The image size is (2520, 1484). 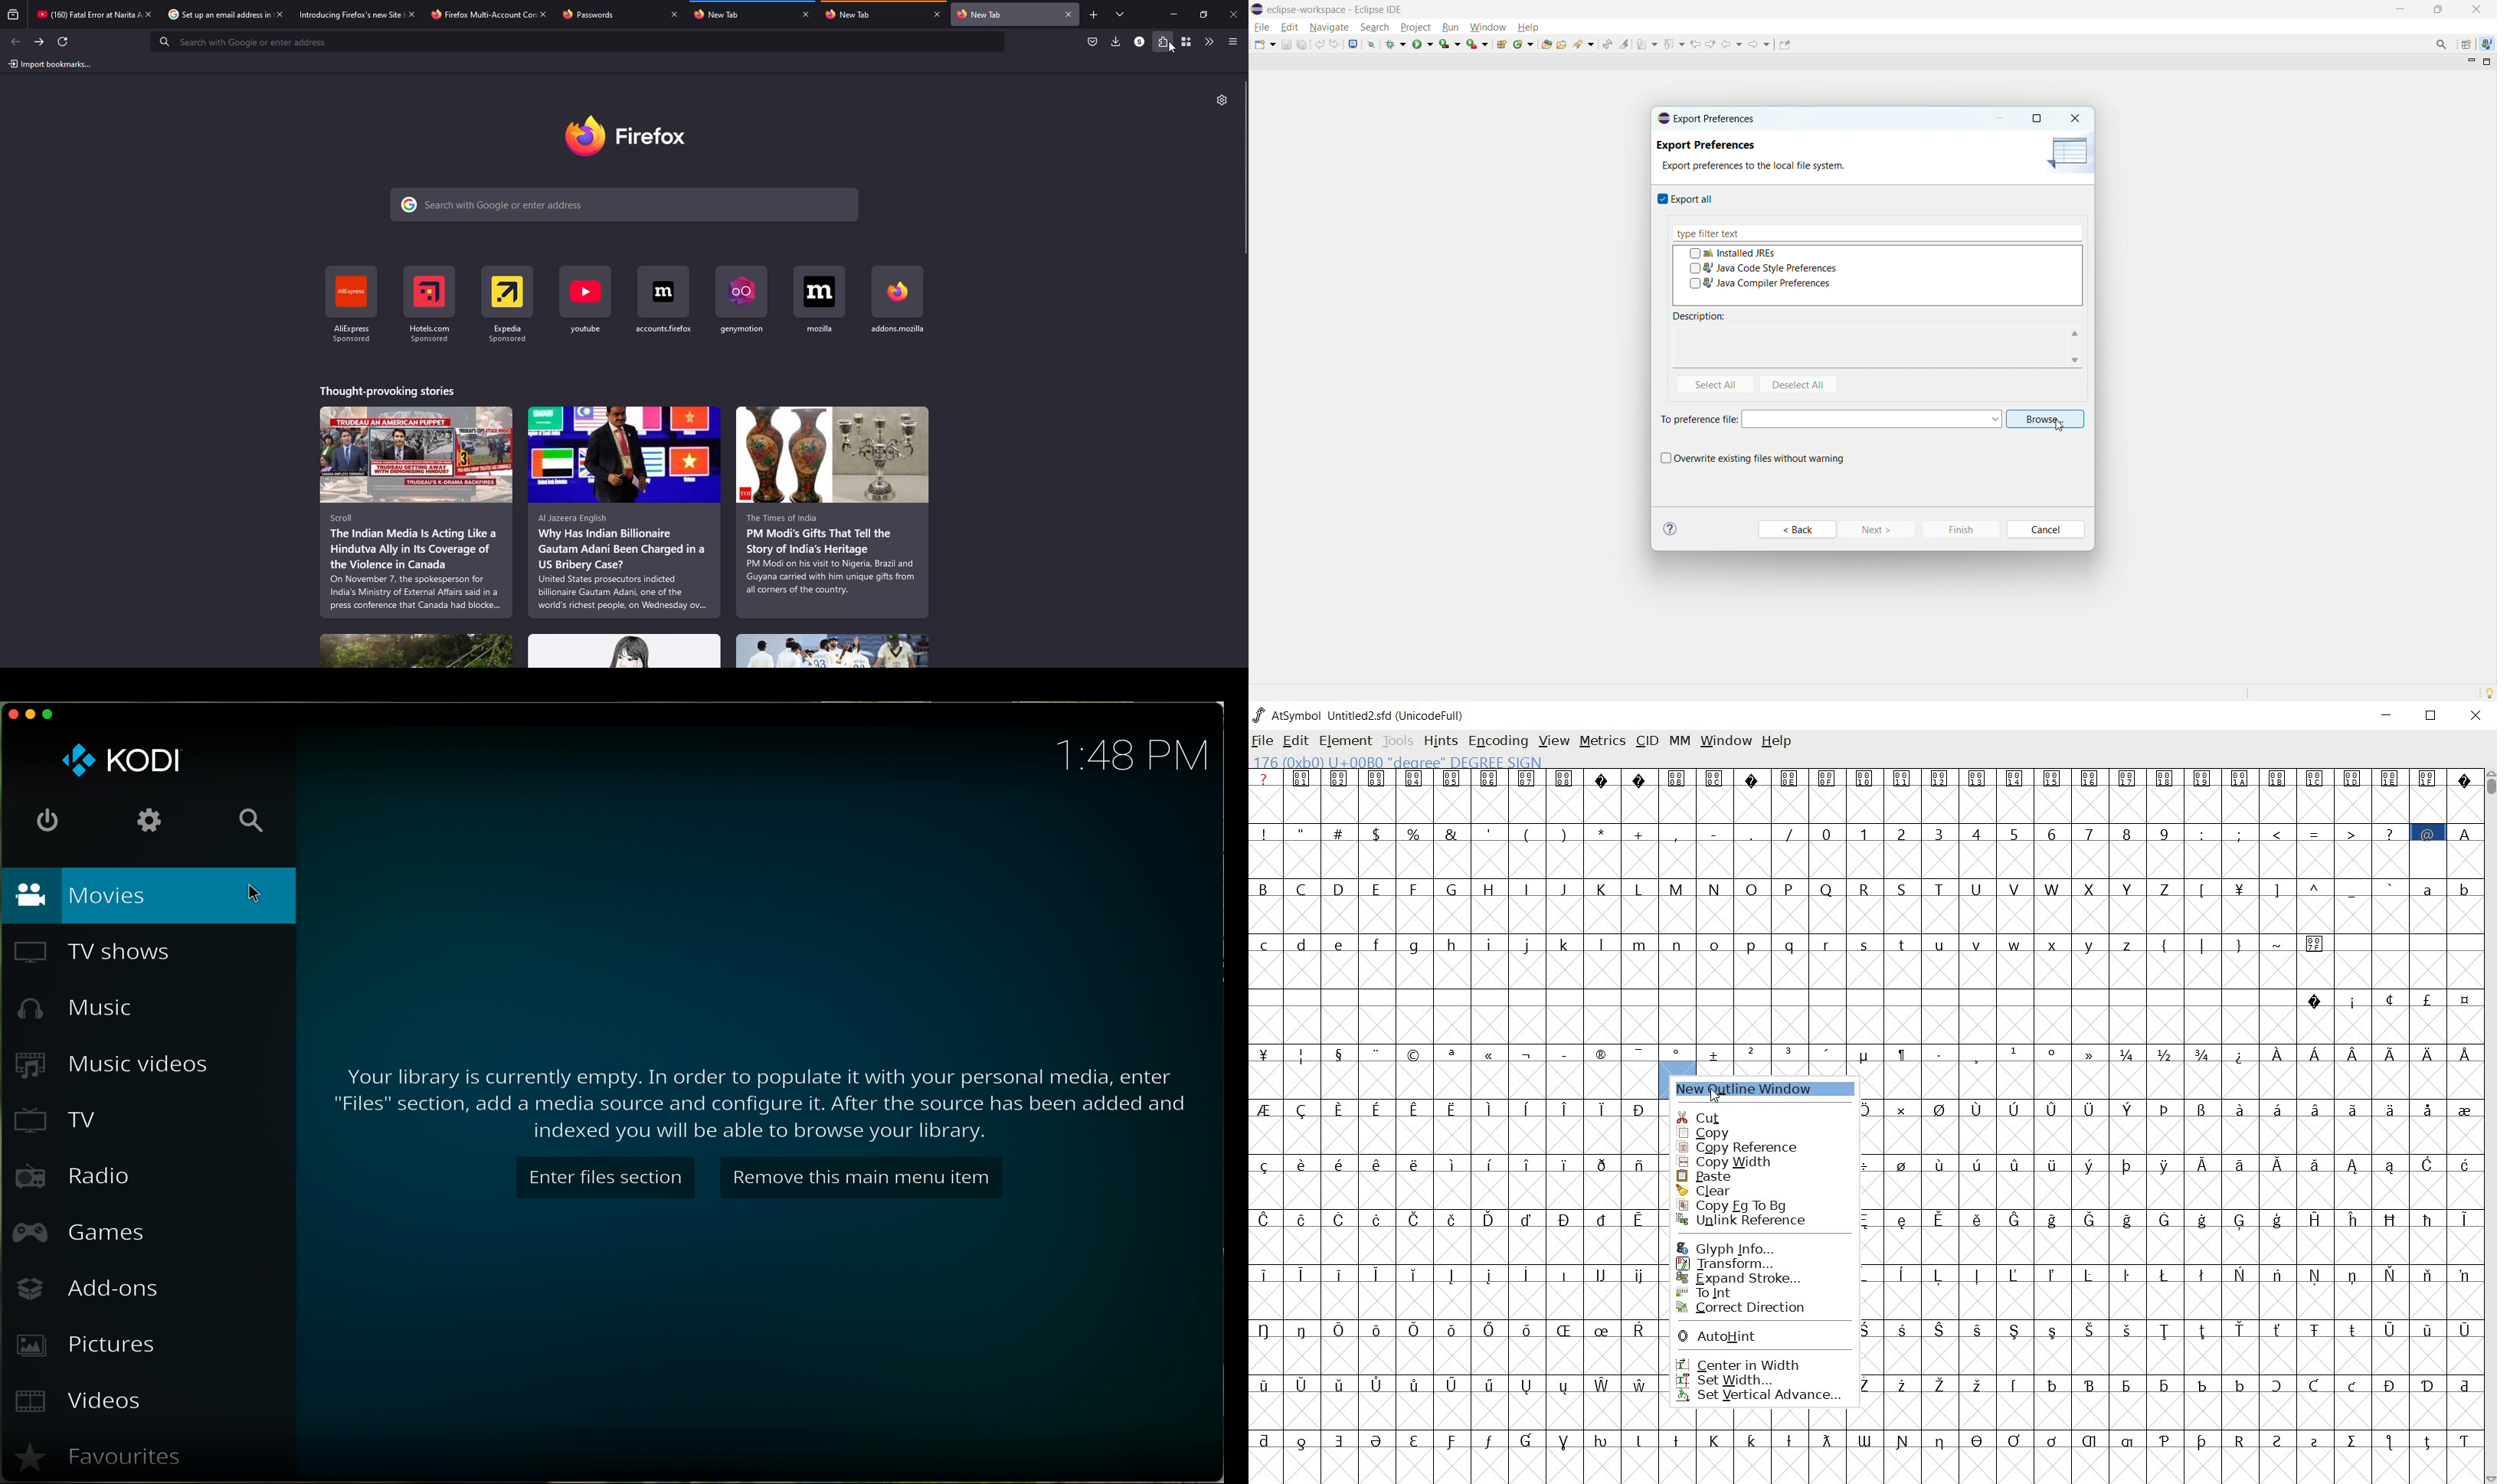 I want to click on refresh, so click(x=62, y=42).